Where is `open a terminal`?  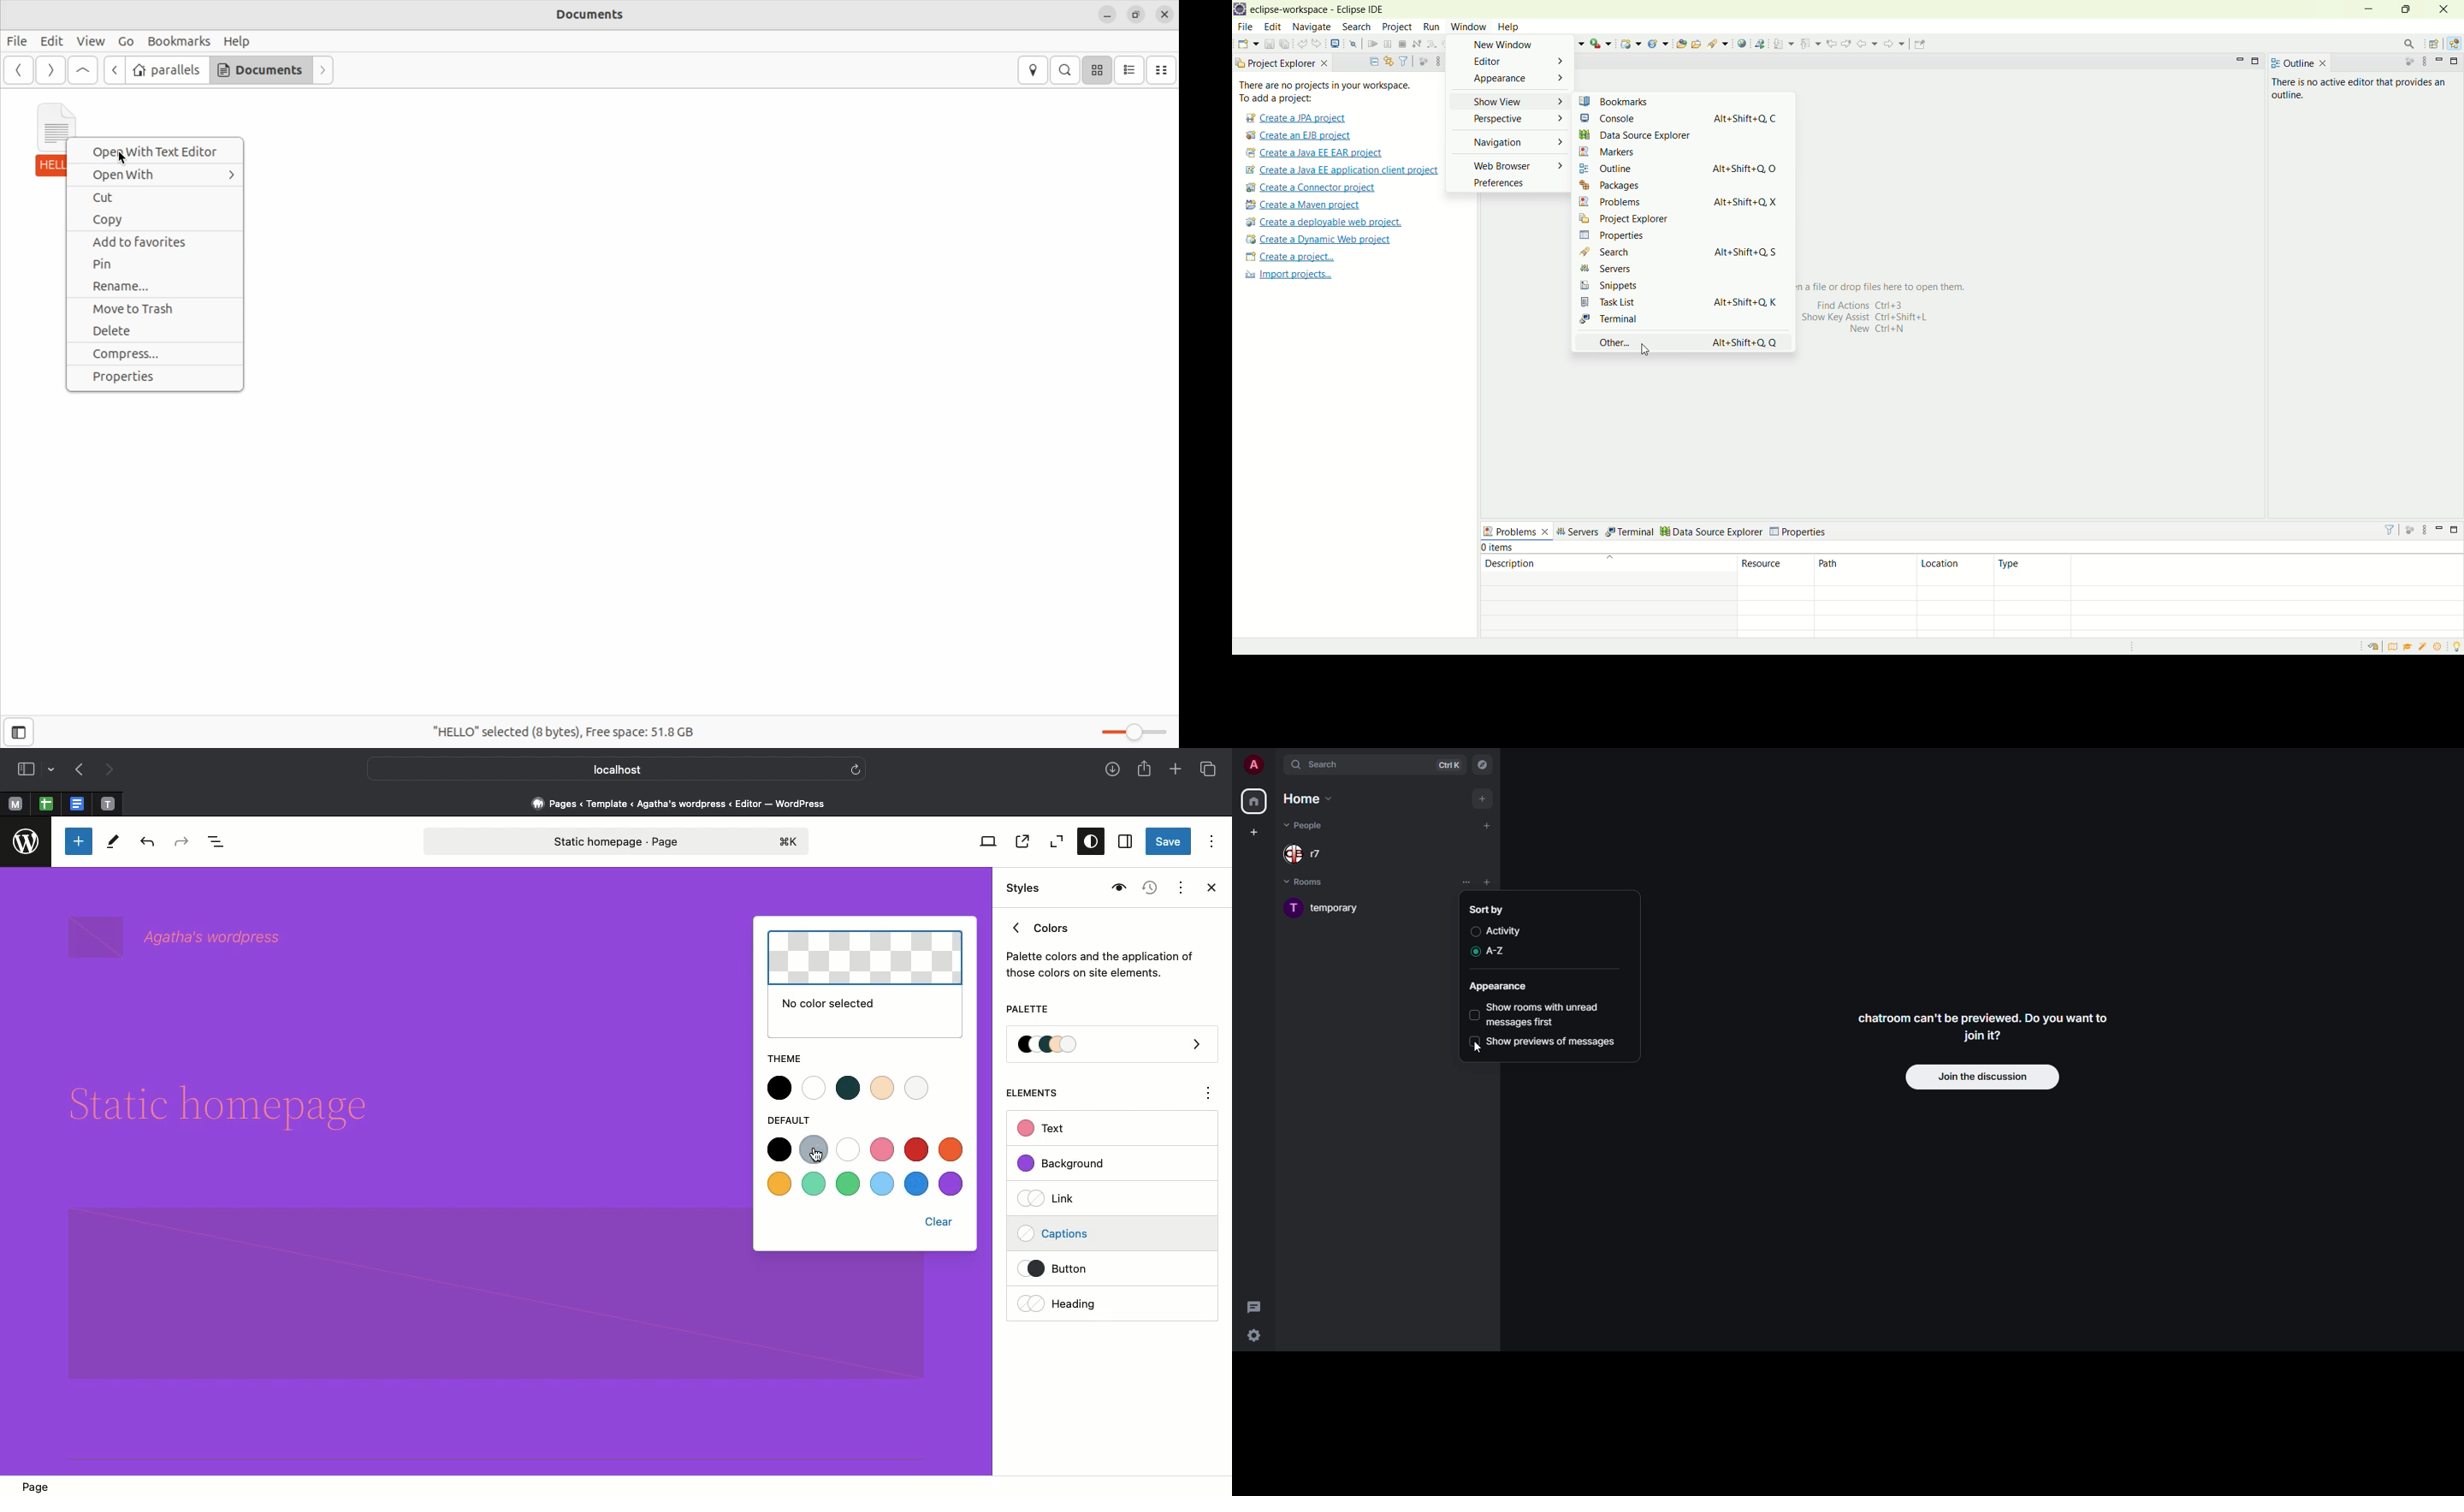
open a terminal is located at coordinates (1335, 44).